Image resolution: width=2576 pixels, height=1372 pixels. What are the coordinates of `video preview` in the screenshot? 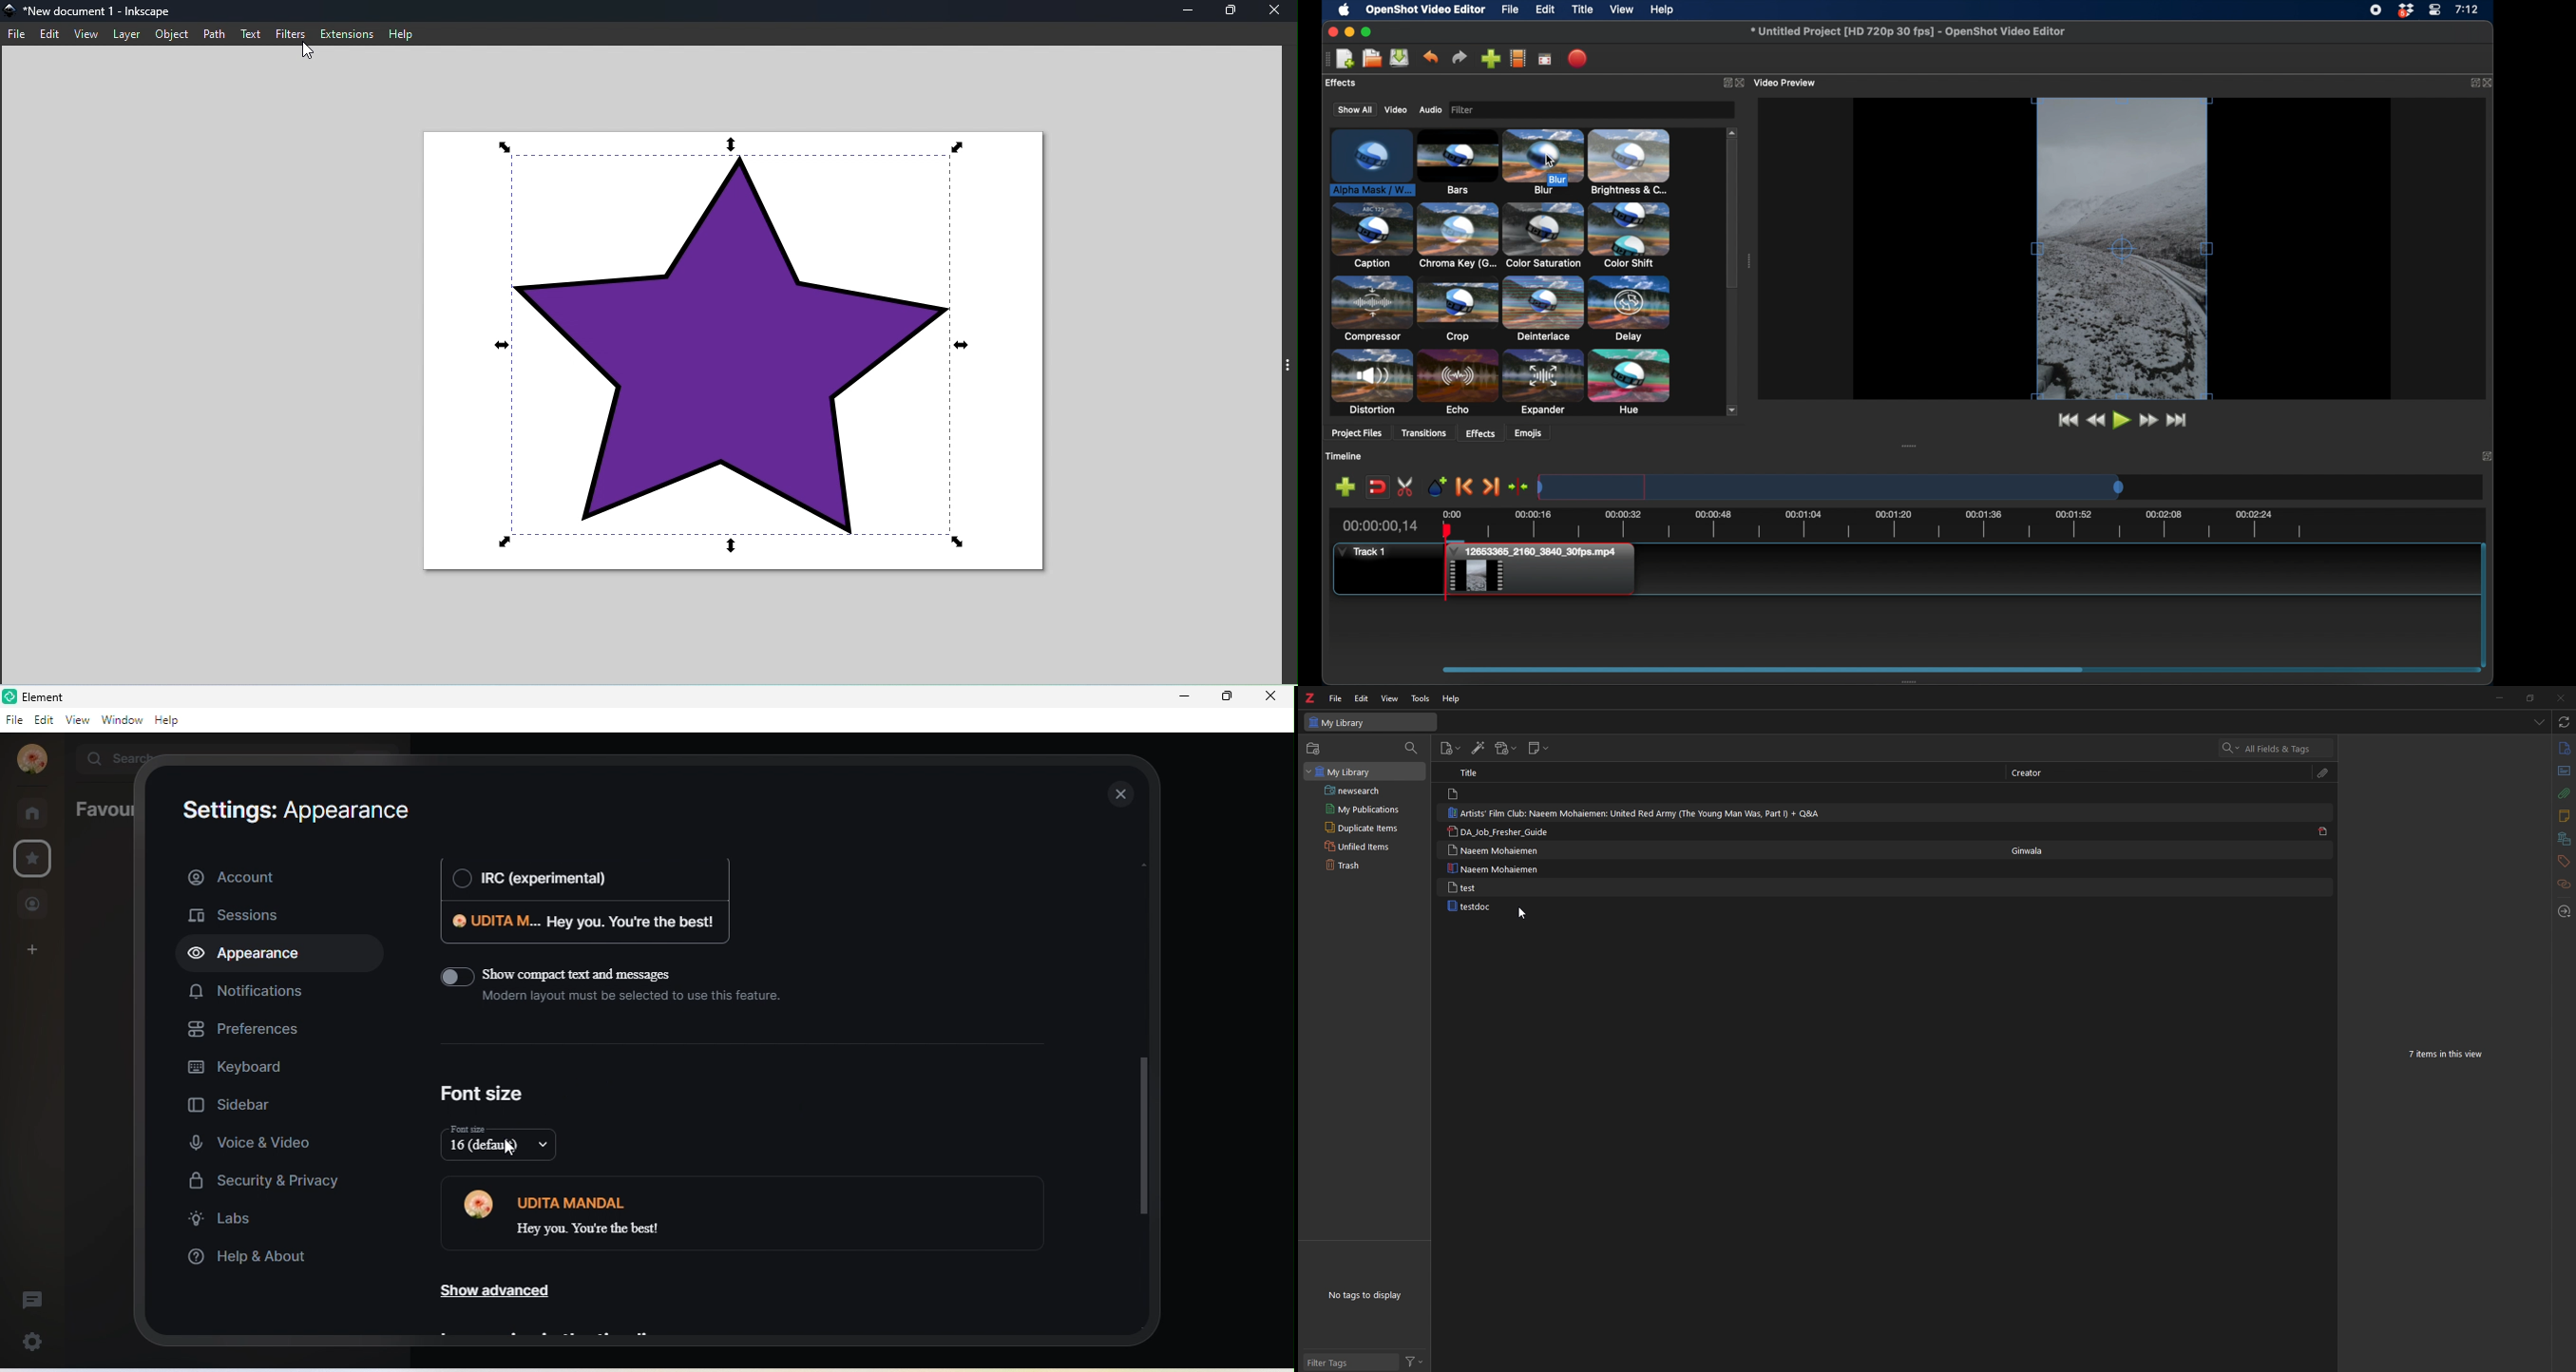 It's located at (1789, 82).